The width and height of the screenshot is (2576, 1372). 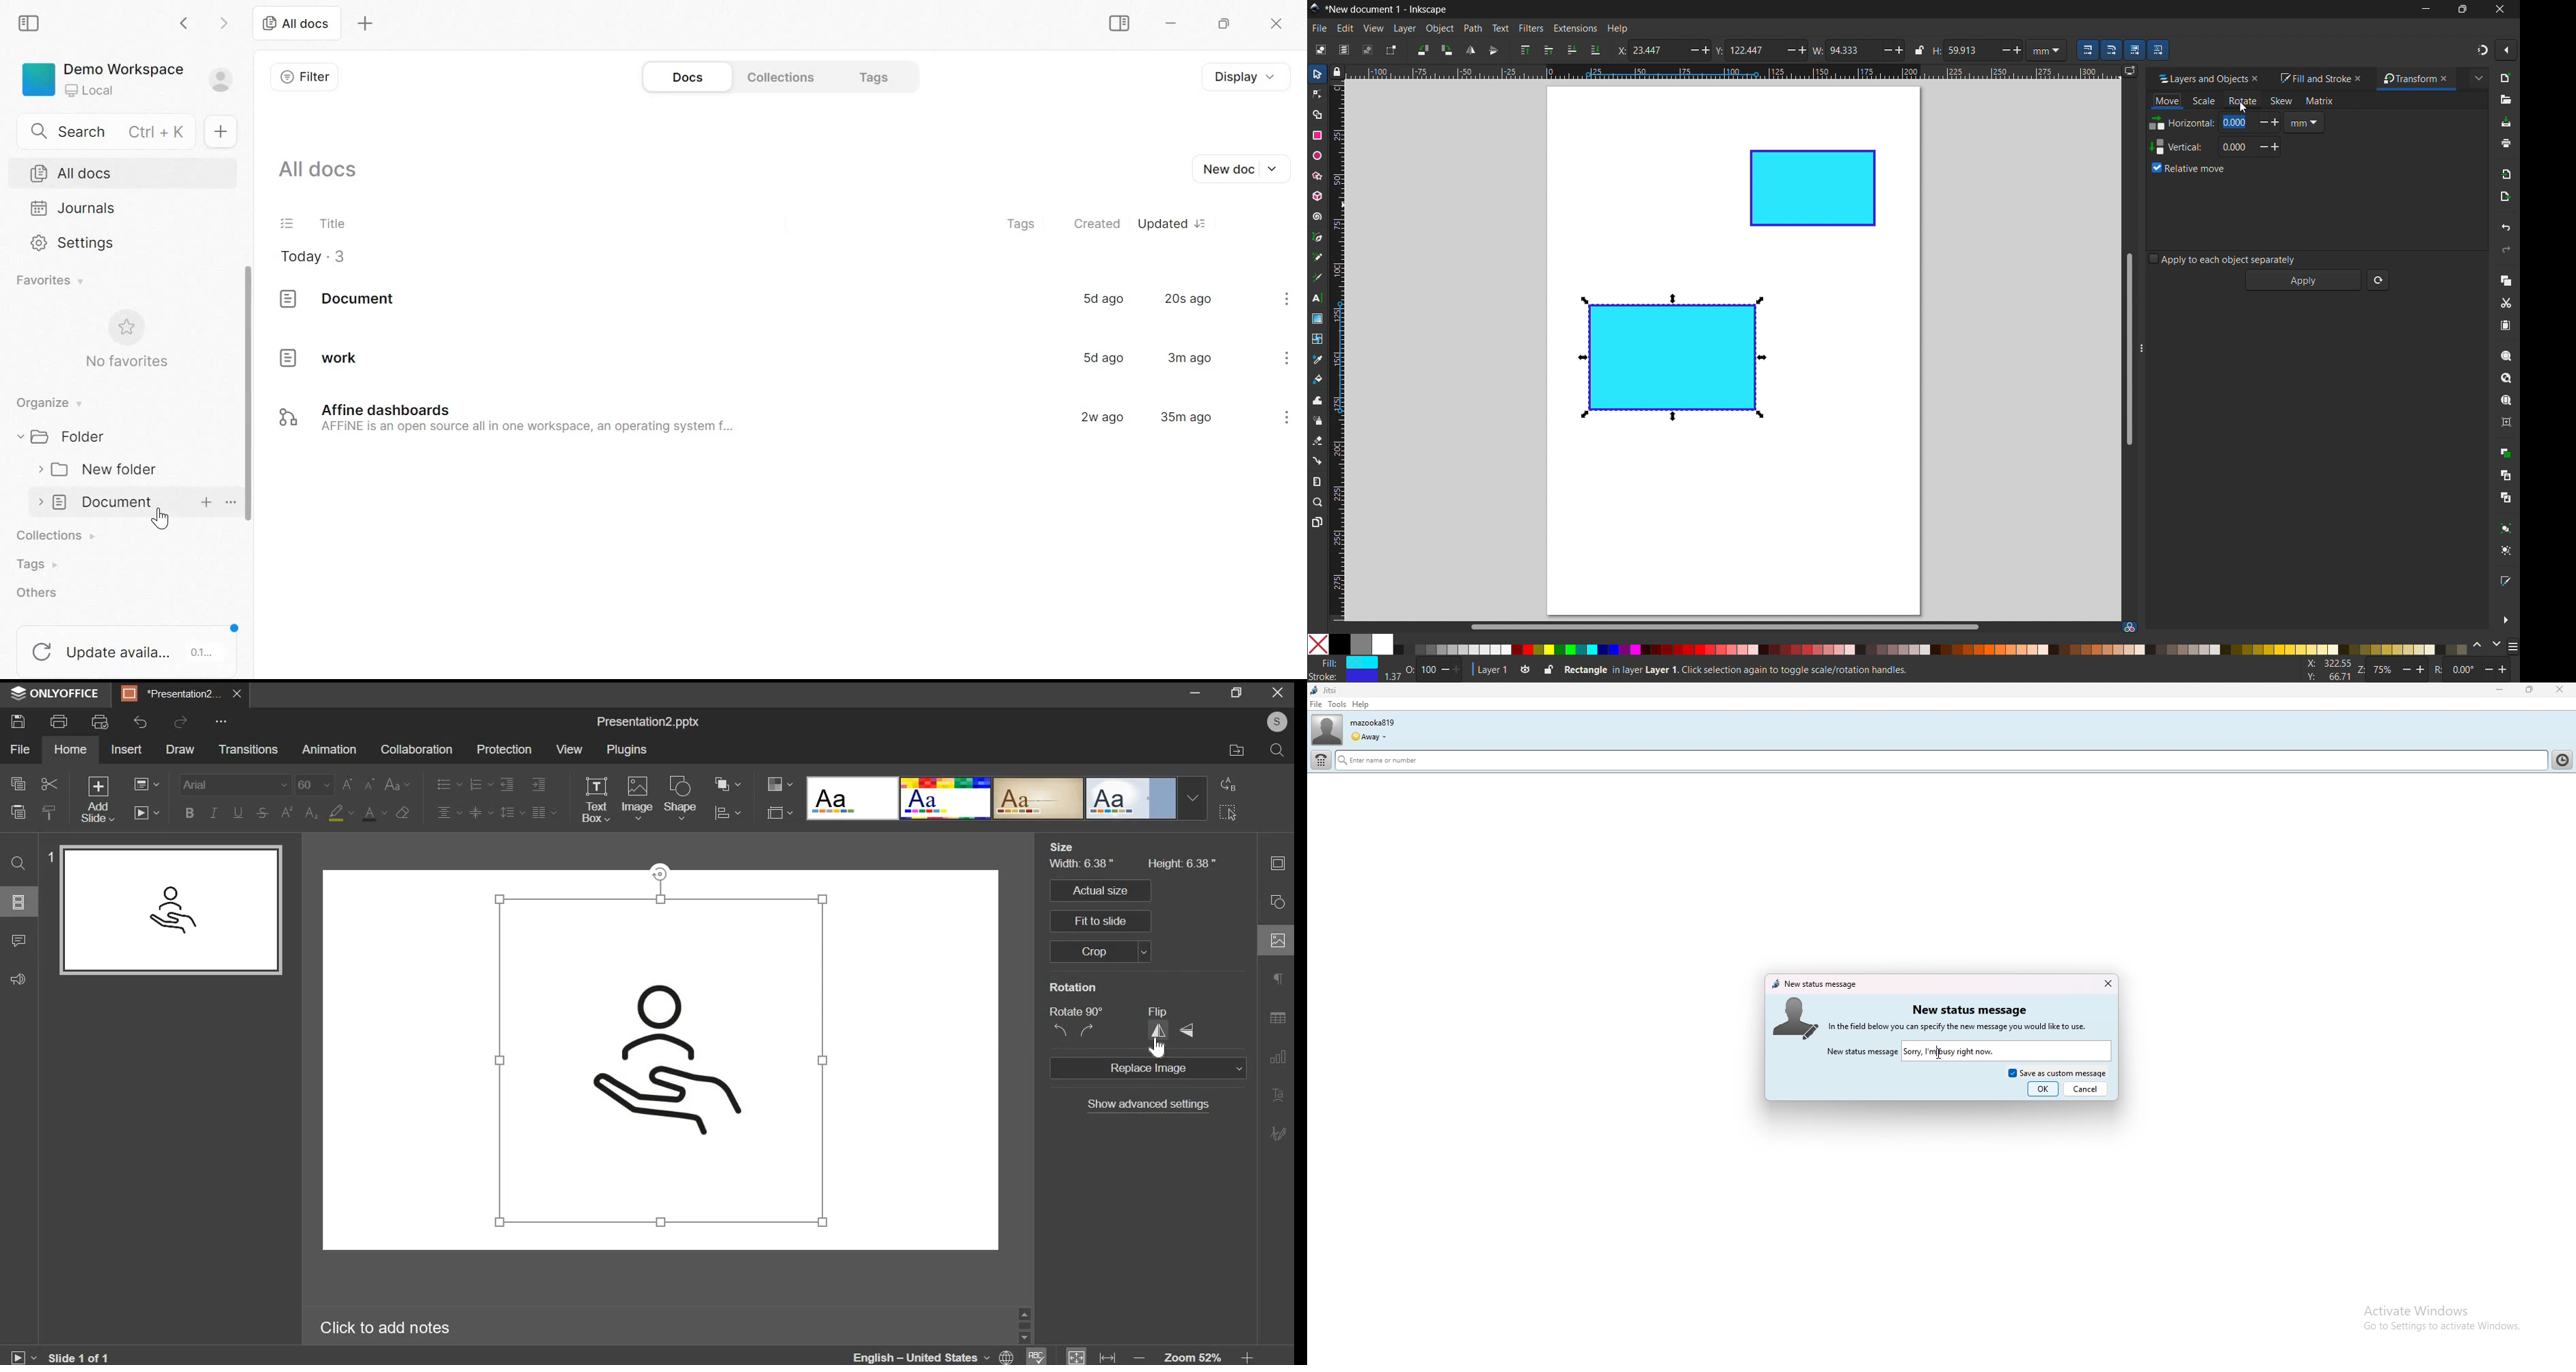 What do you see at coordinates (935, 1356) in the screenshot?
I see `language` at bounding box center [935, 1356].